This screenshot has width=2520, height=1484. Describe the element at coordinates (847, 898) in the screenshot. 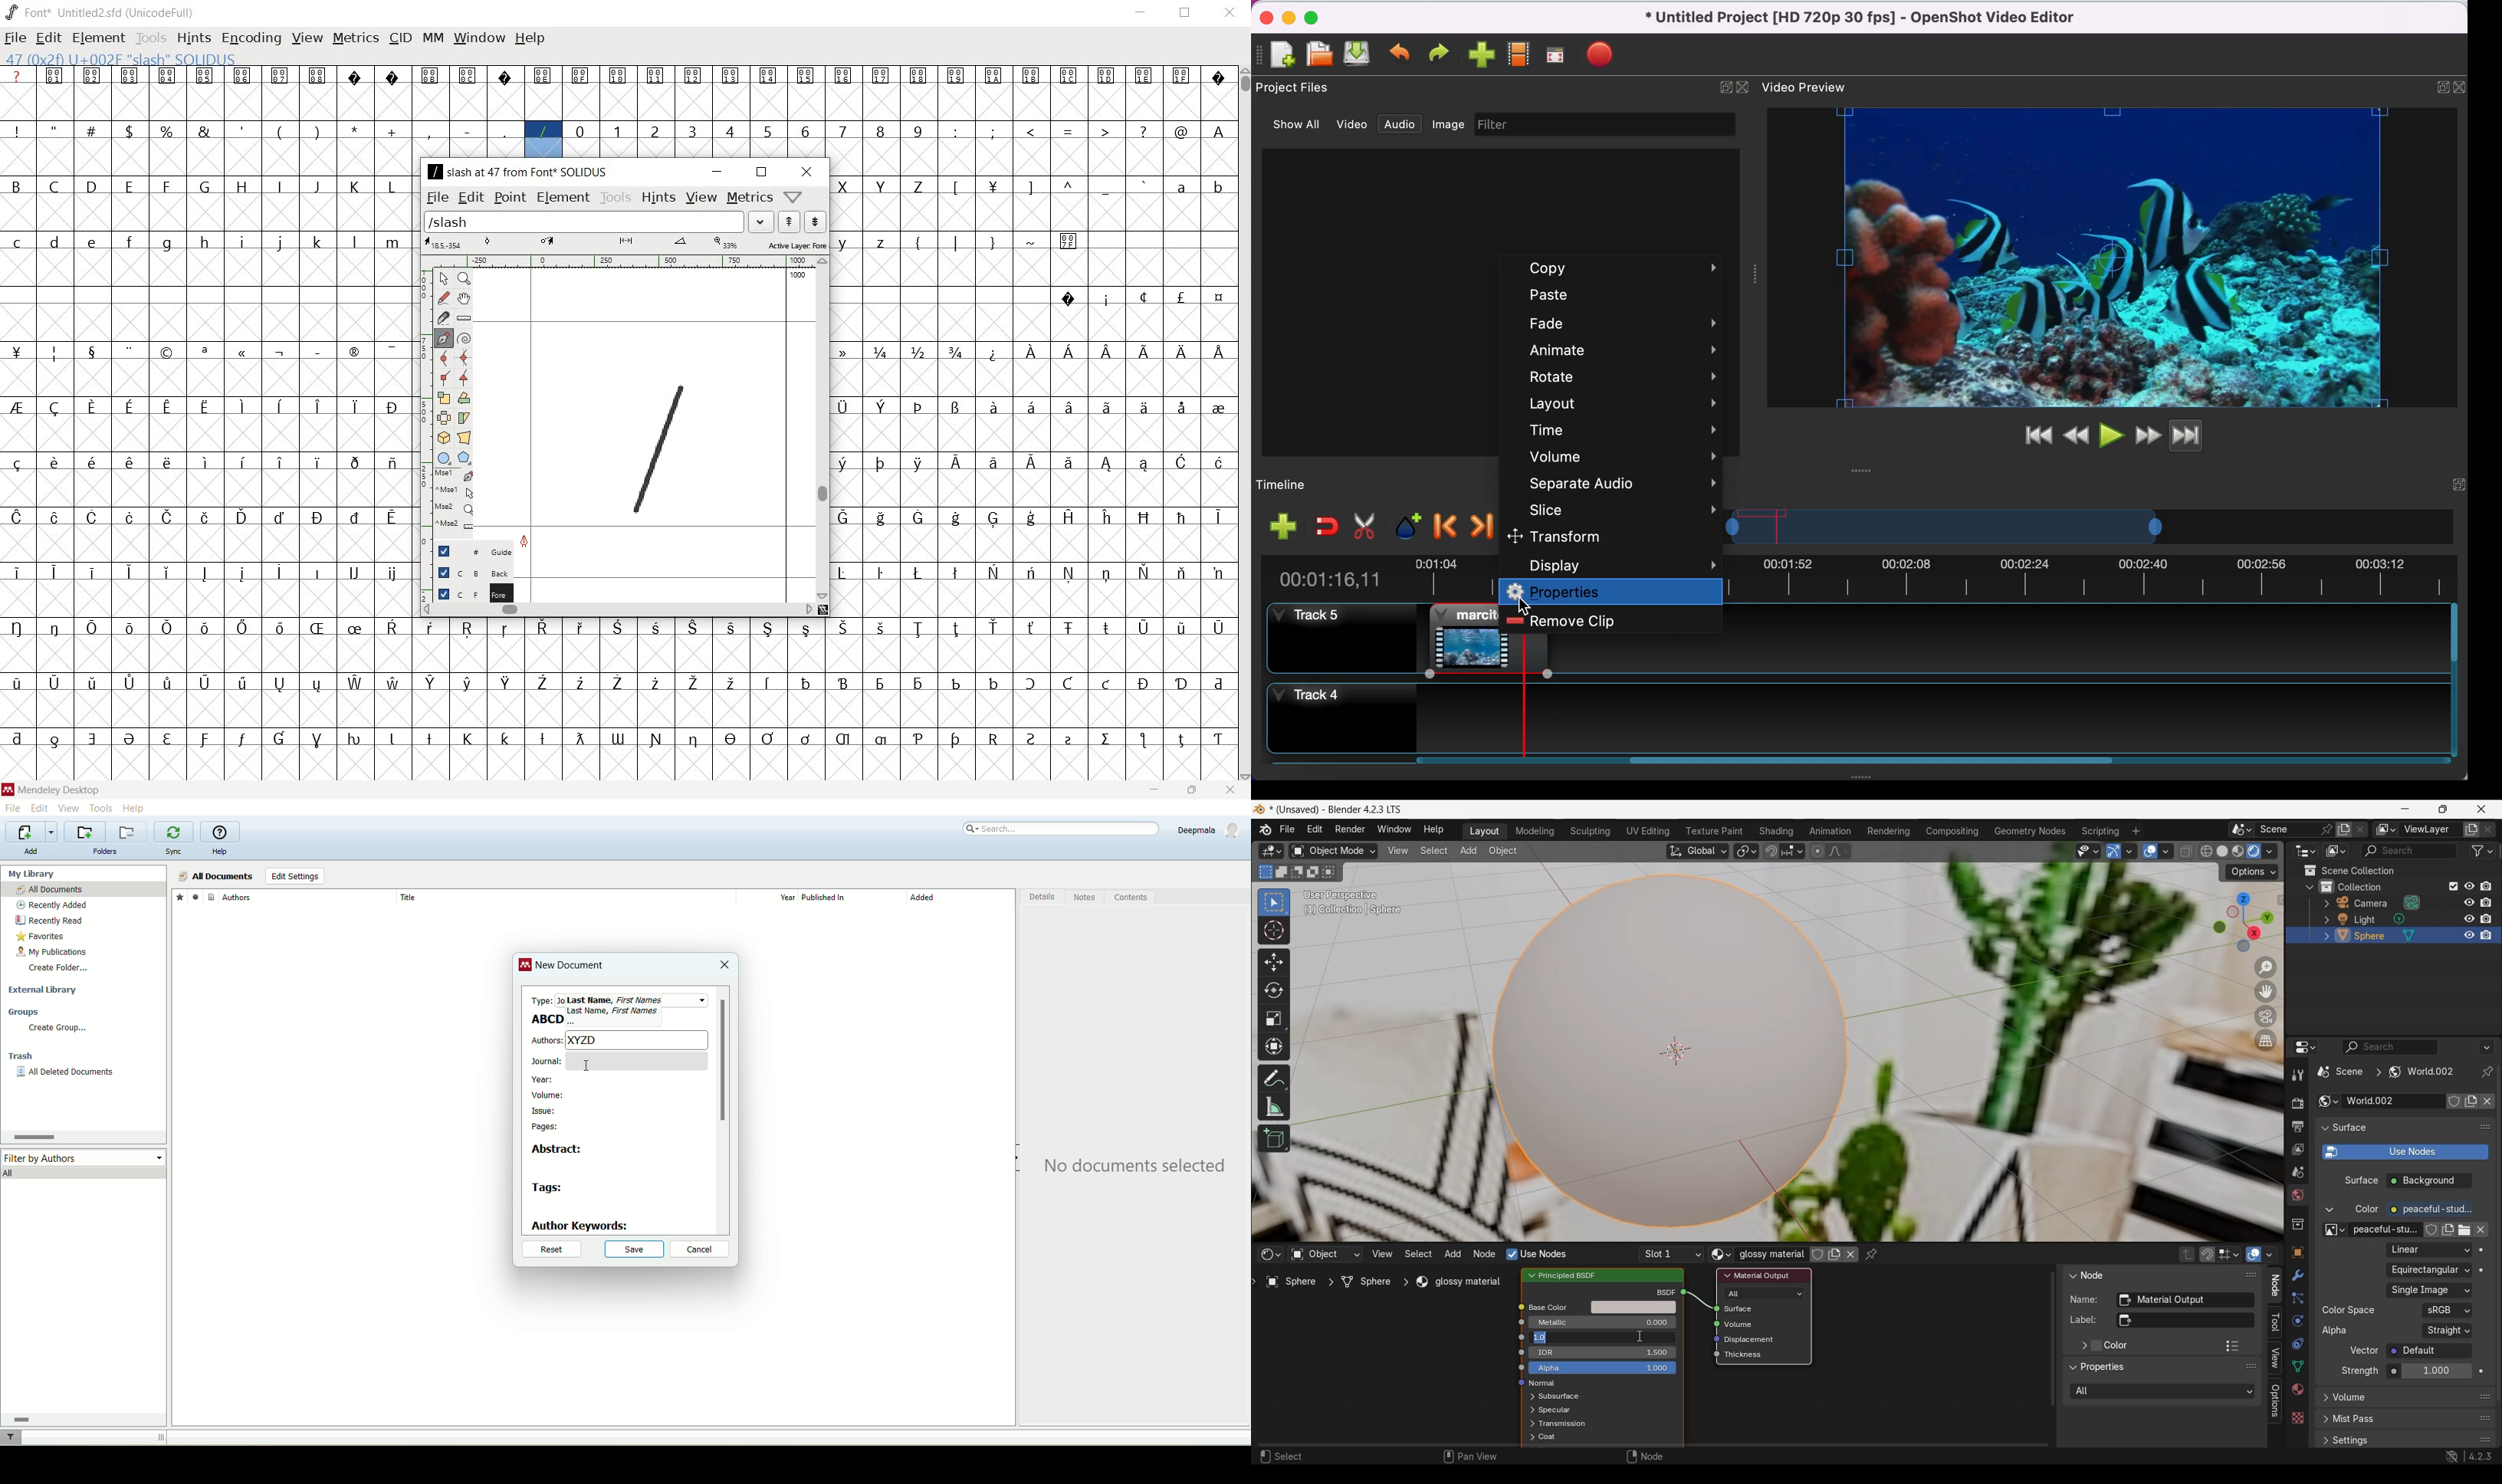

I see `published in` at that location.